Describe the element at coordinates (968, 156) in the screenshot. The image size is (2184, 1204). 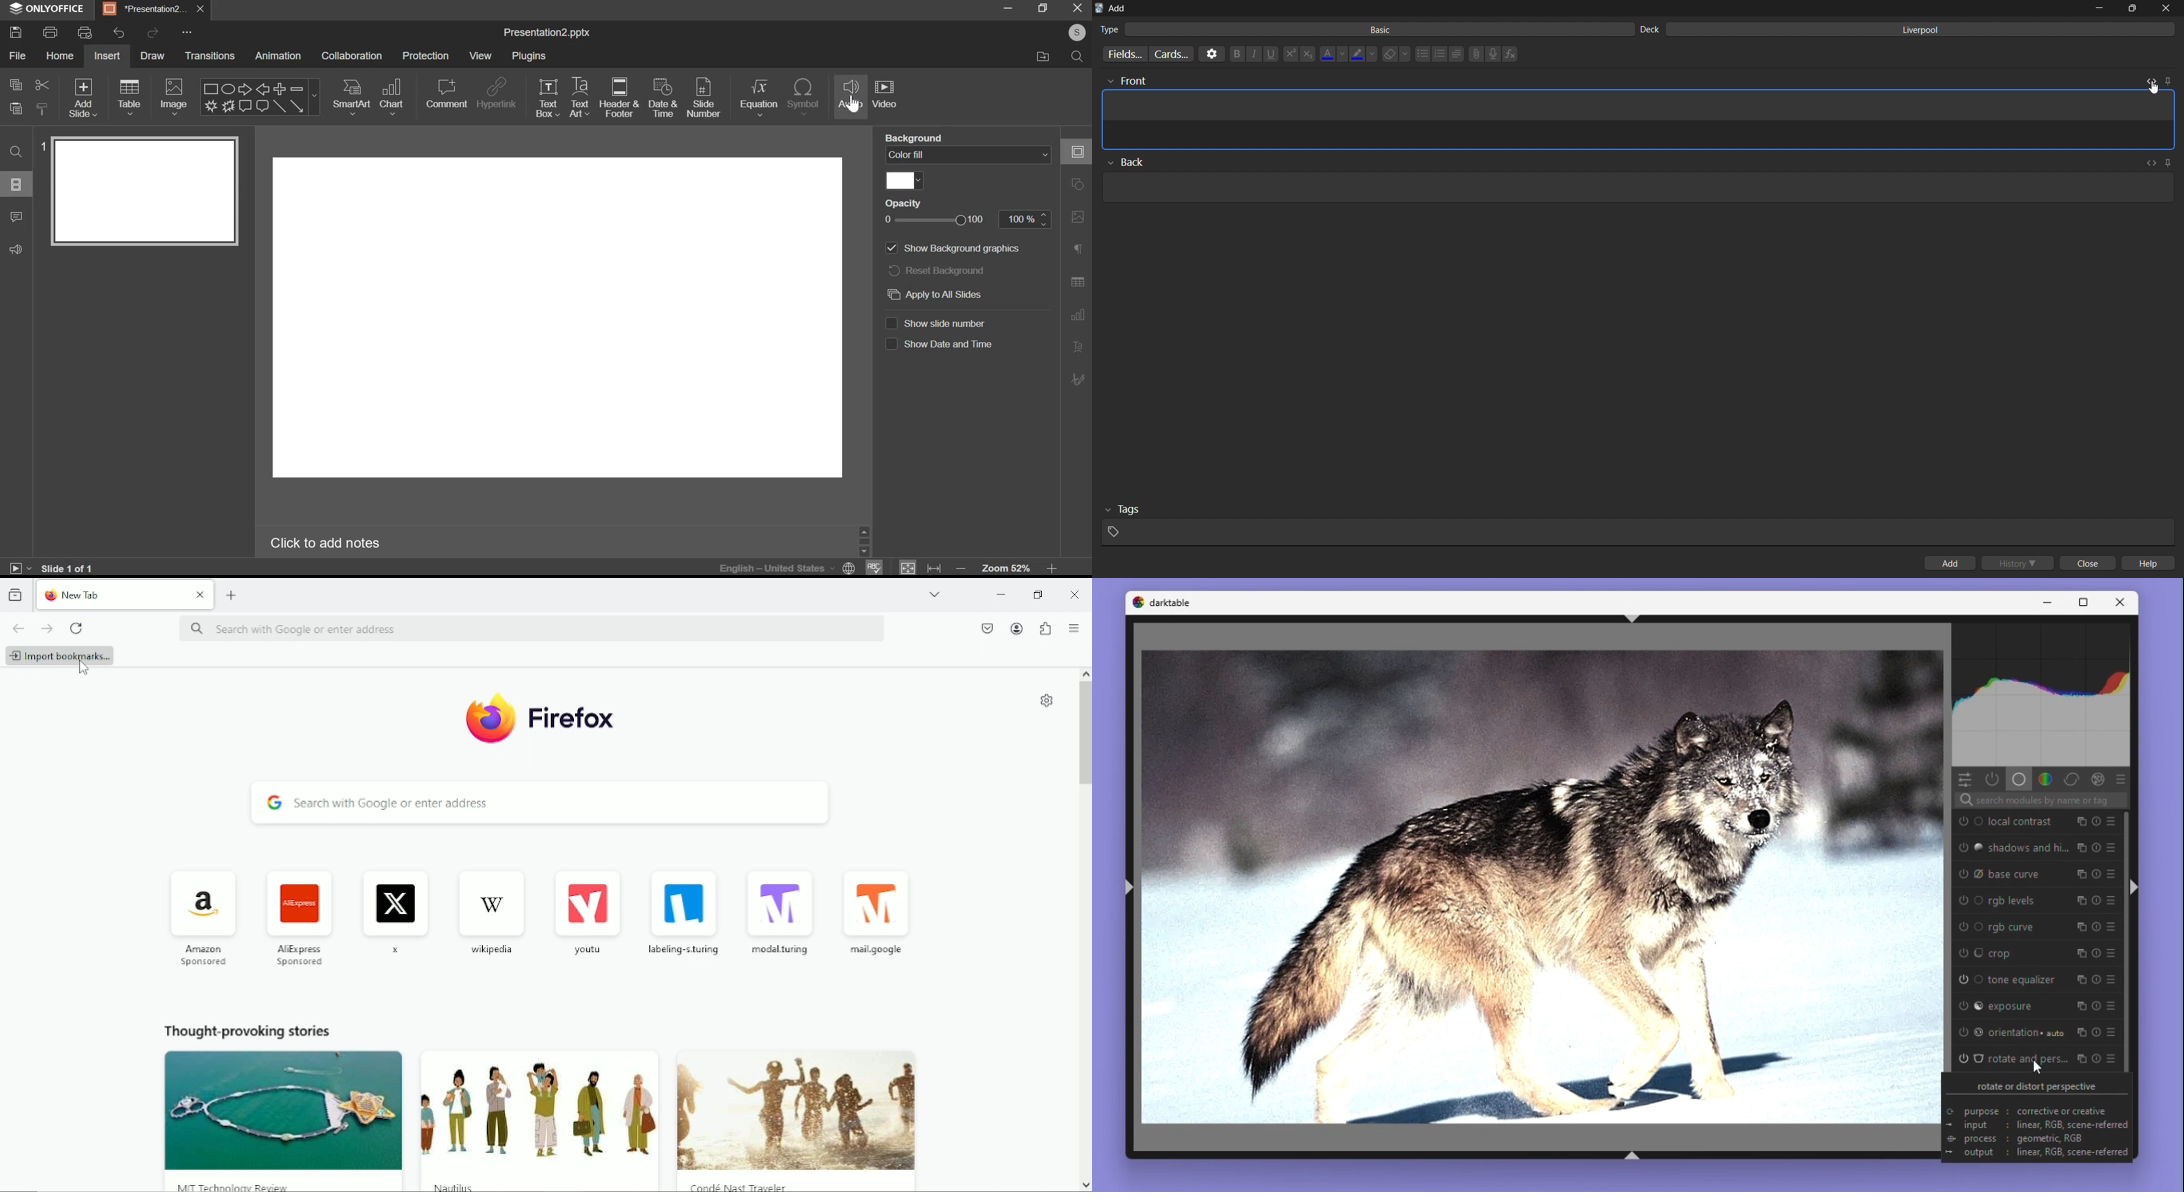
I see `background fill` at that location.